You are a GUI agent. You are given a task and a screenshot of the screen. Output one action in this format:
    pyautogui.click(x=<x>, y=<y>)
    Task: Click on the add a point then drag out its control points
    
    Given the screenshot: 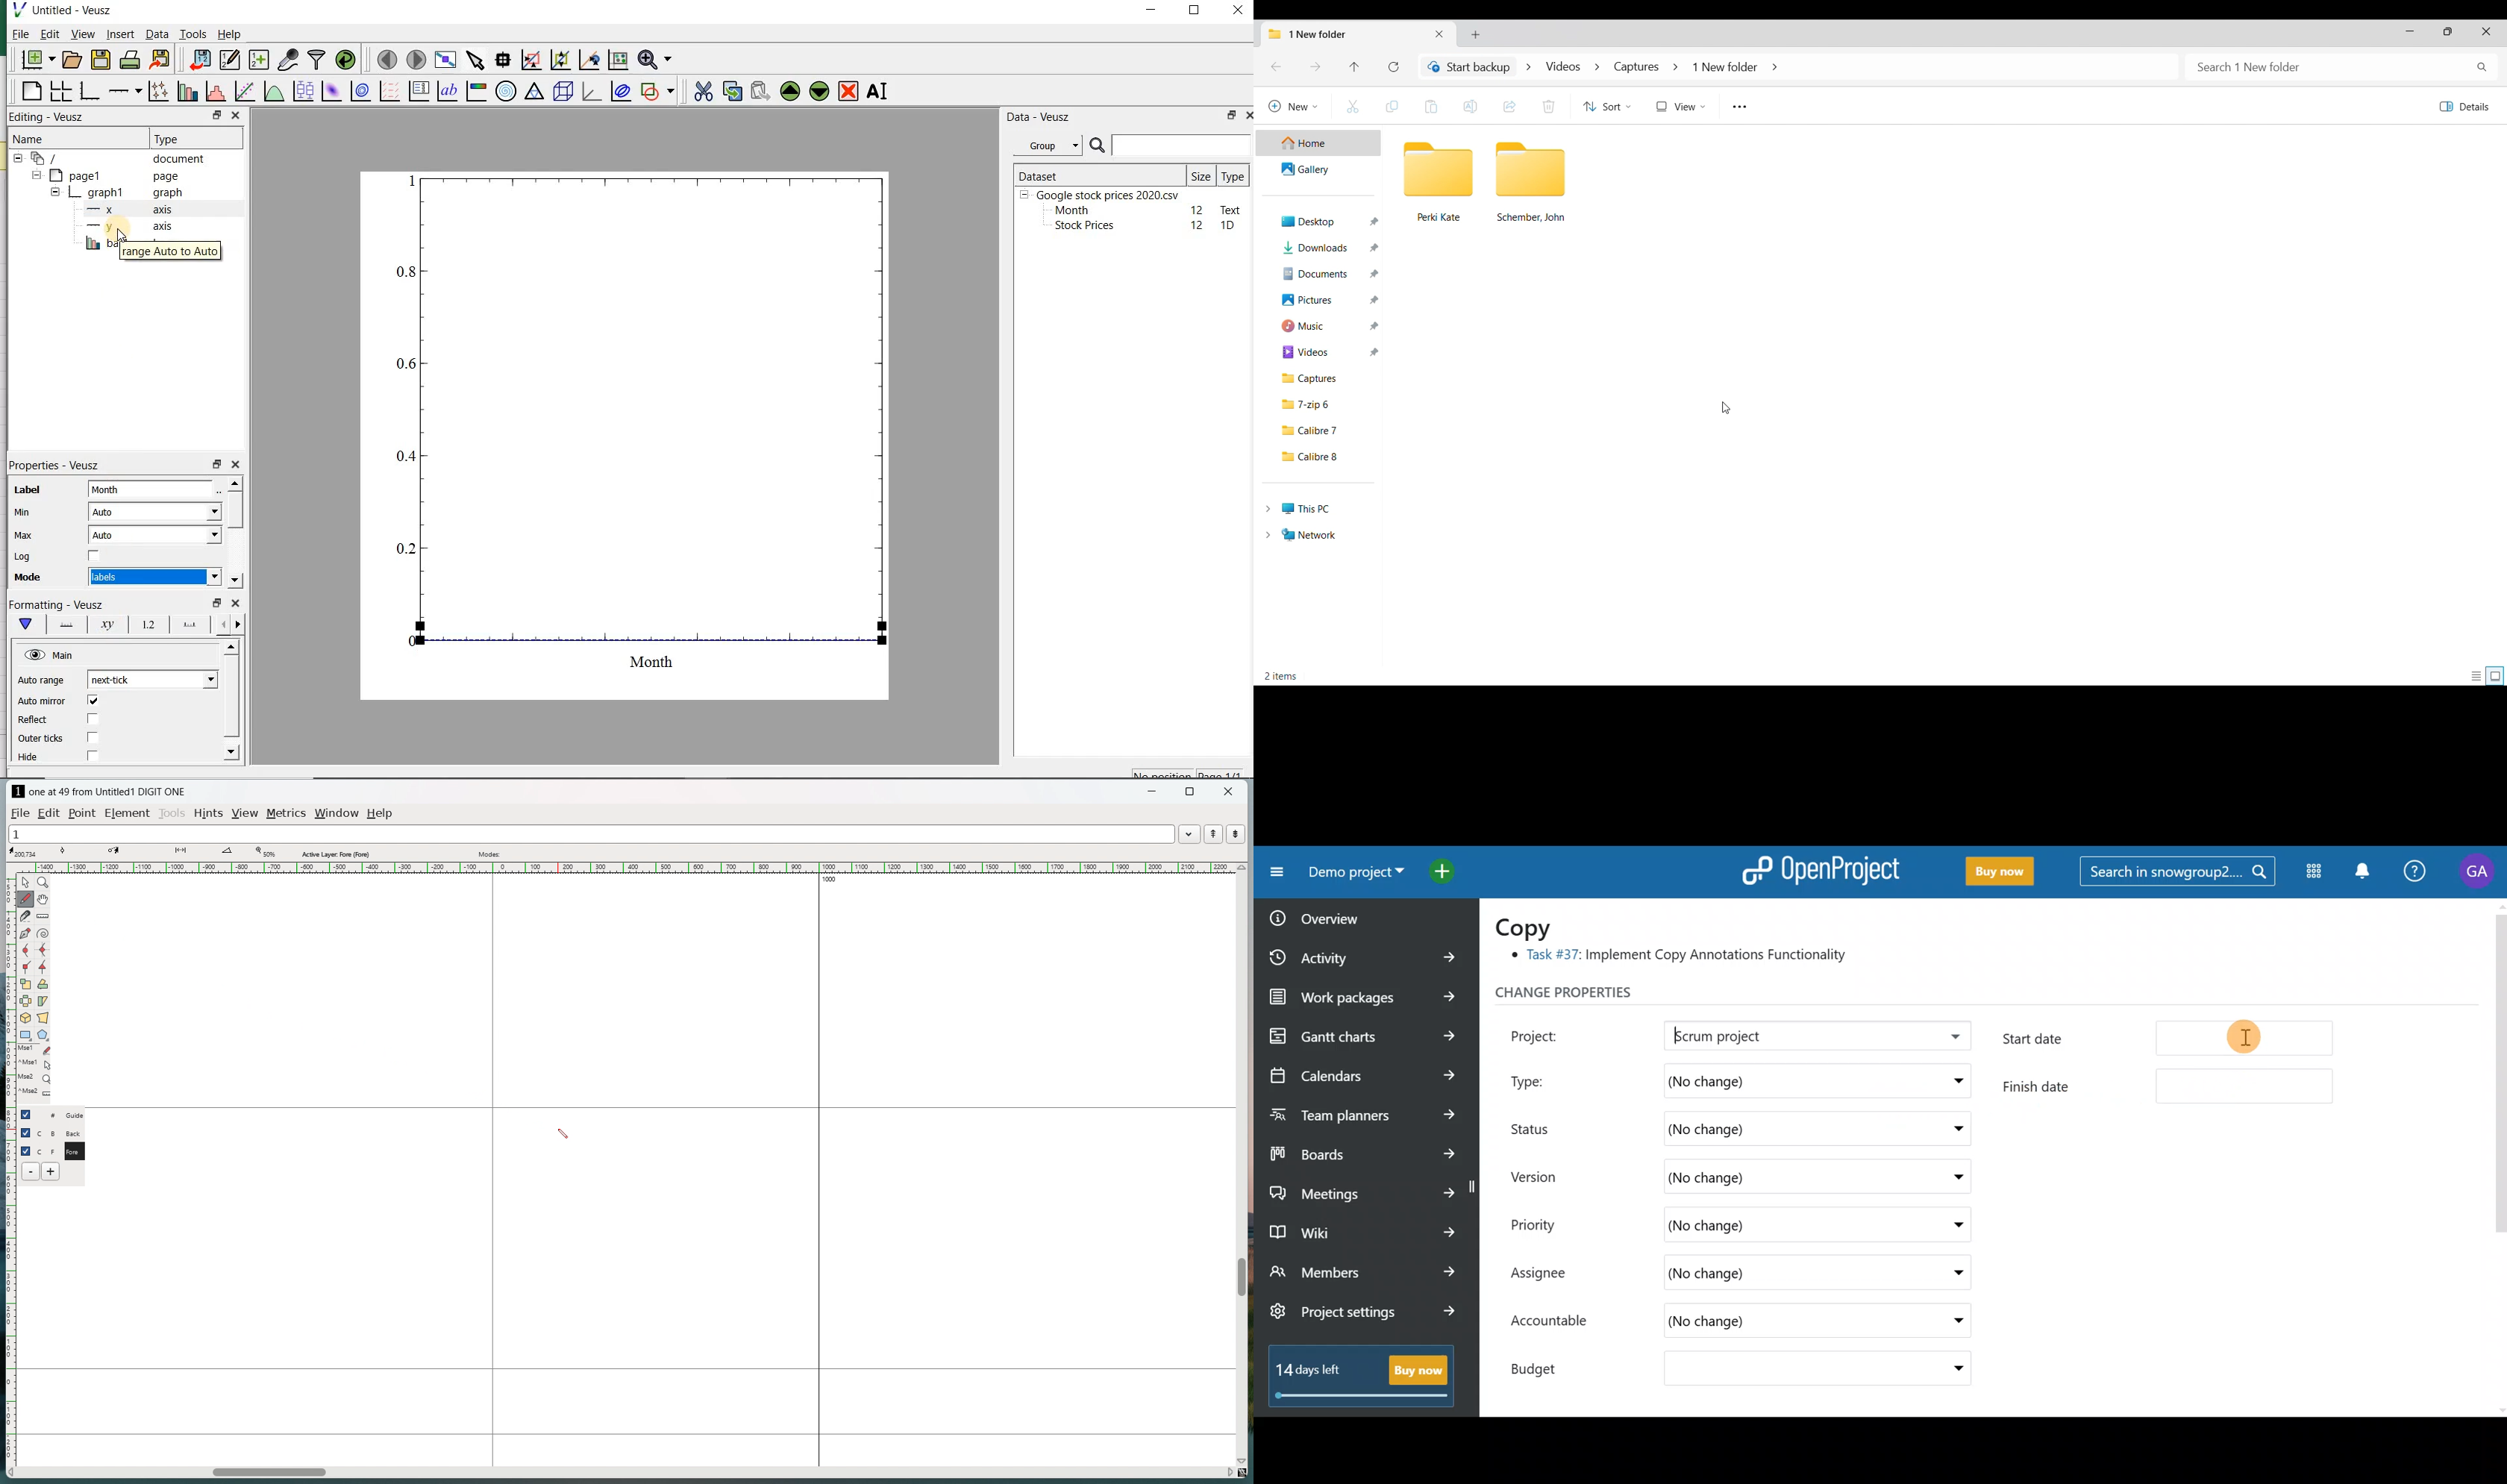 What is the action you would take?
    pyautogui.click(x=25, y=933)
    